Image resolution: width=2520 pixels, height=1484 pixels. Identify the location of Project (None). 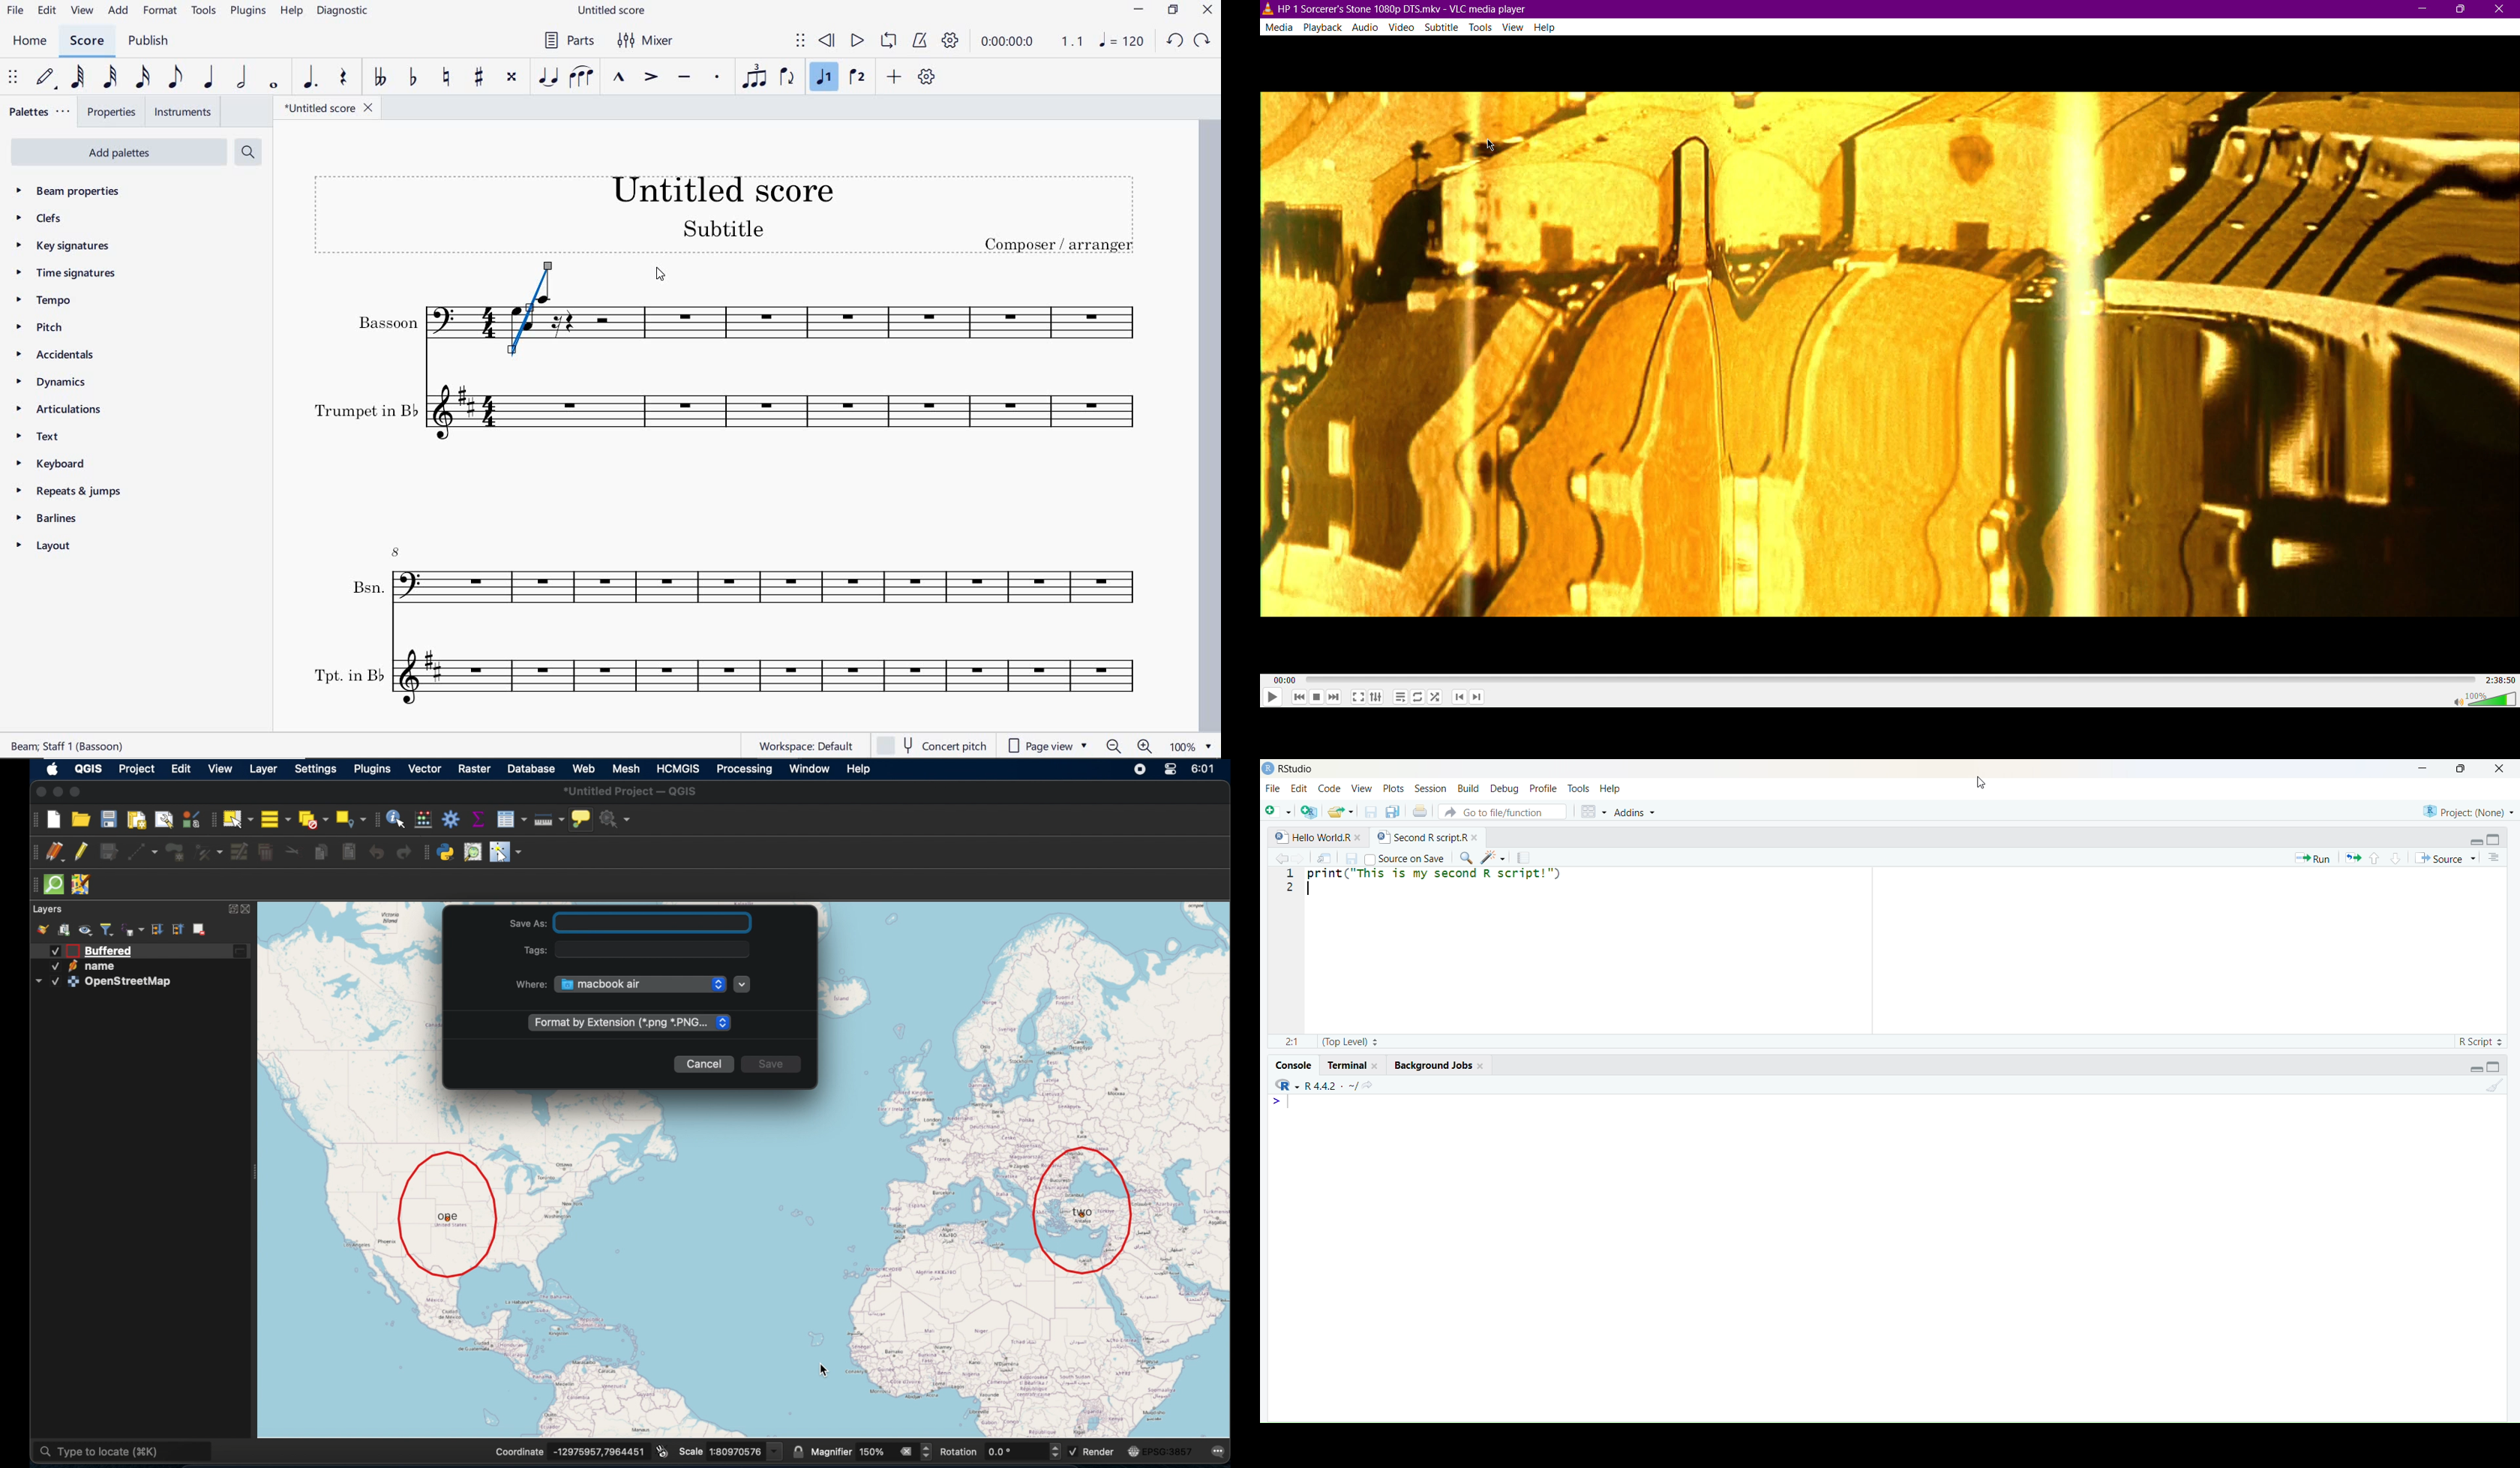
(2466, 810).